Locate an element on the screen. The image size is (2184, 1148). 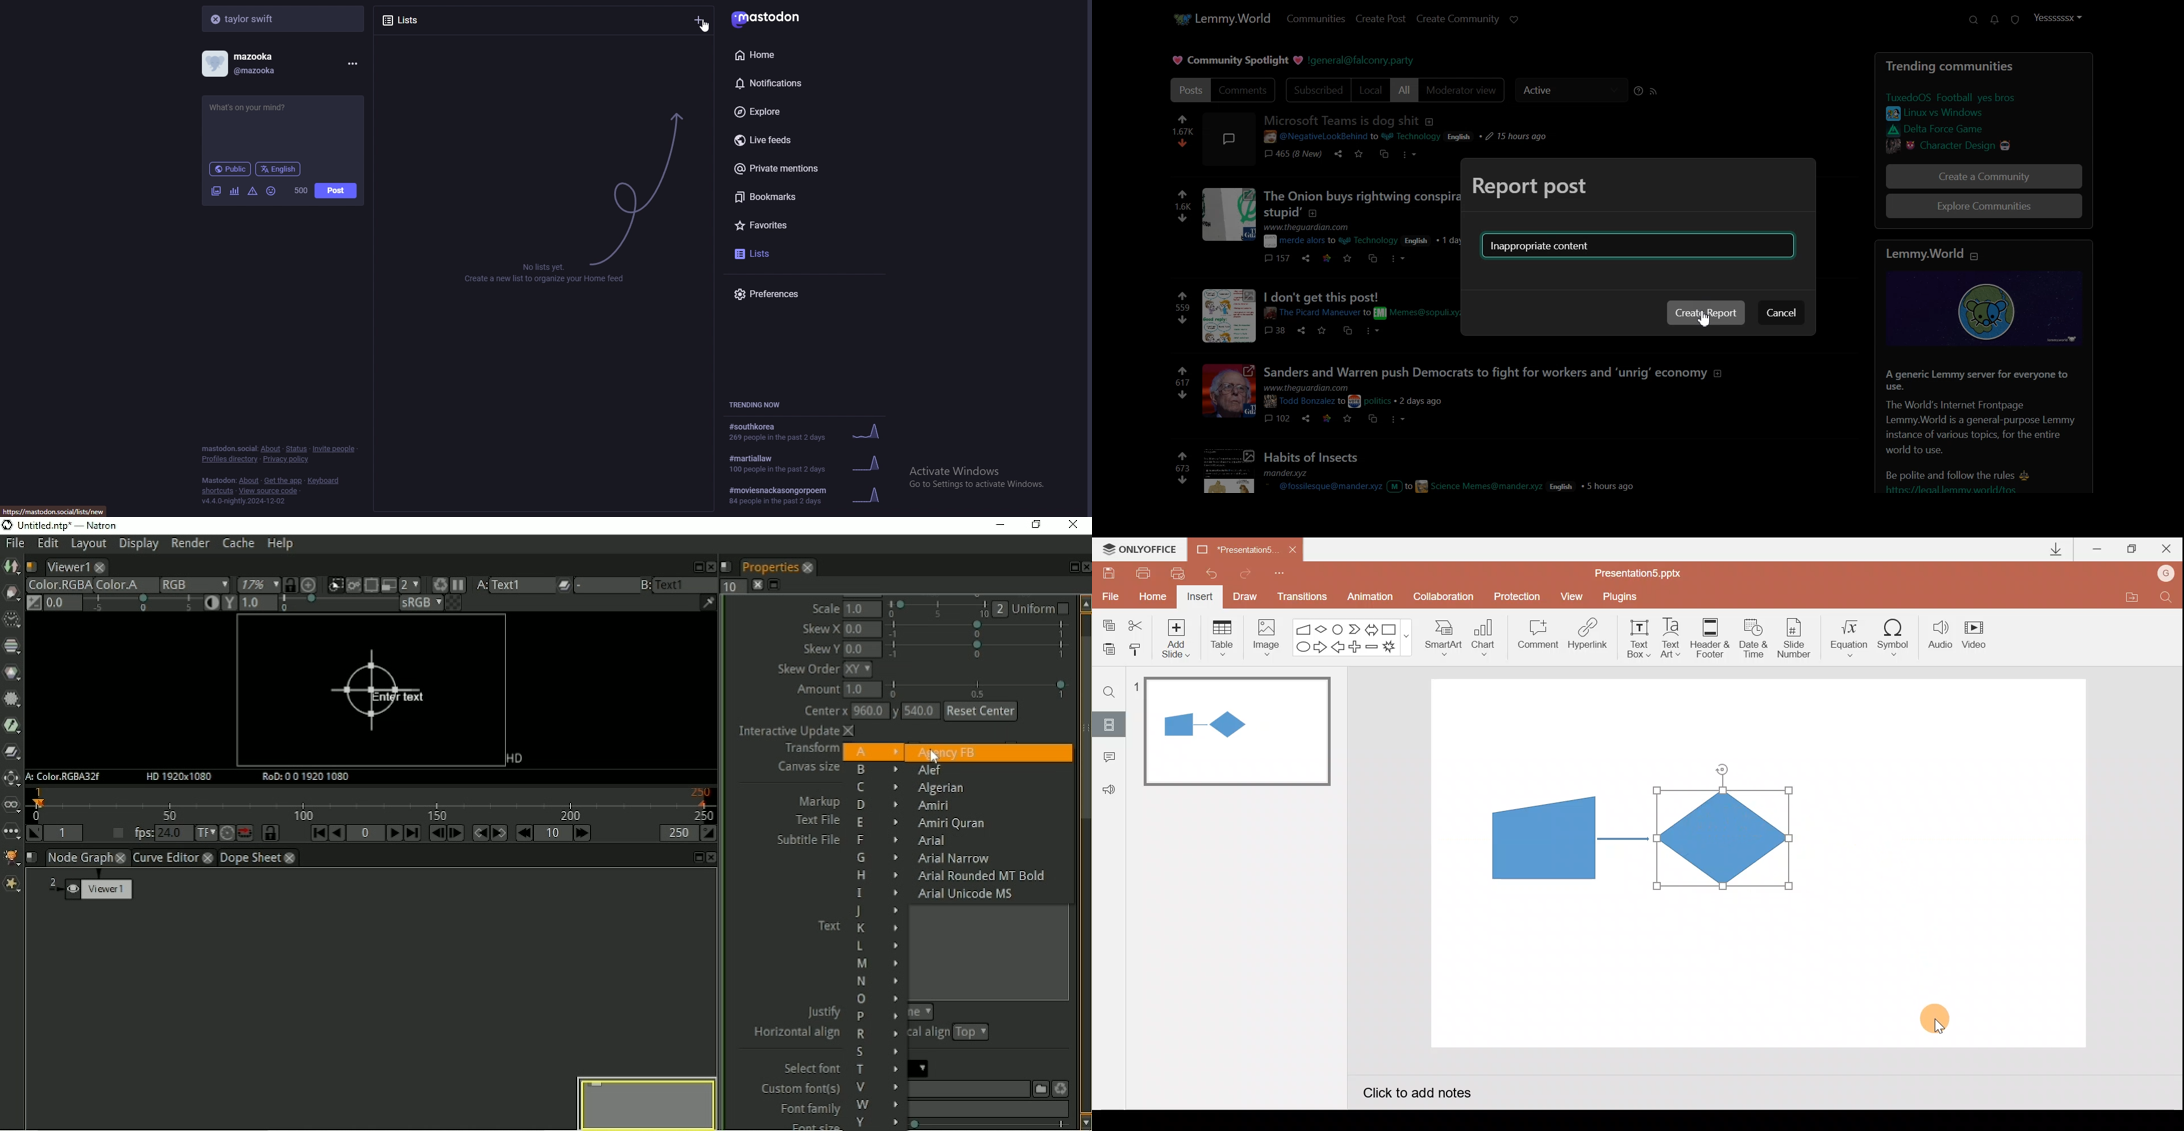
1.0 is located at coordinates (863, 691).